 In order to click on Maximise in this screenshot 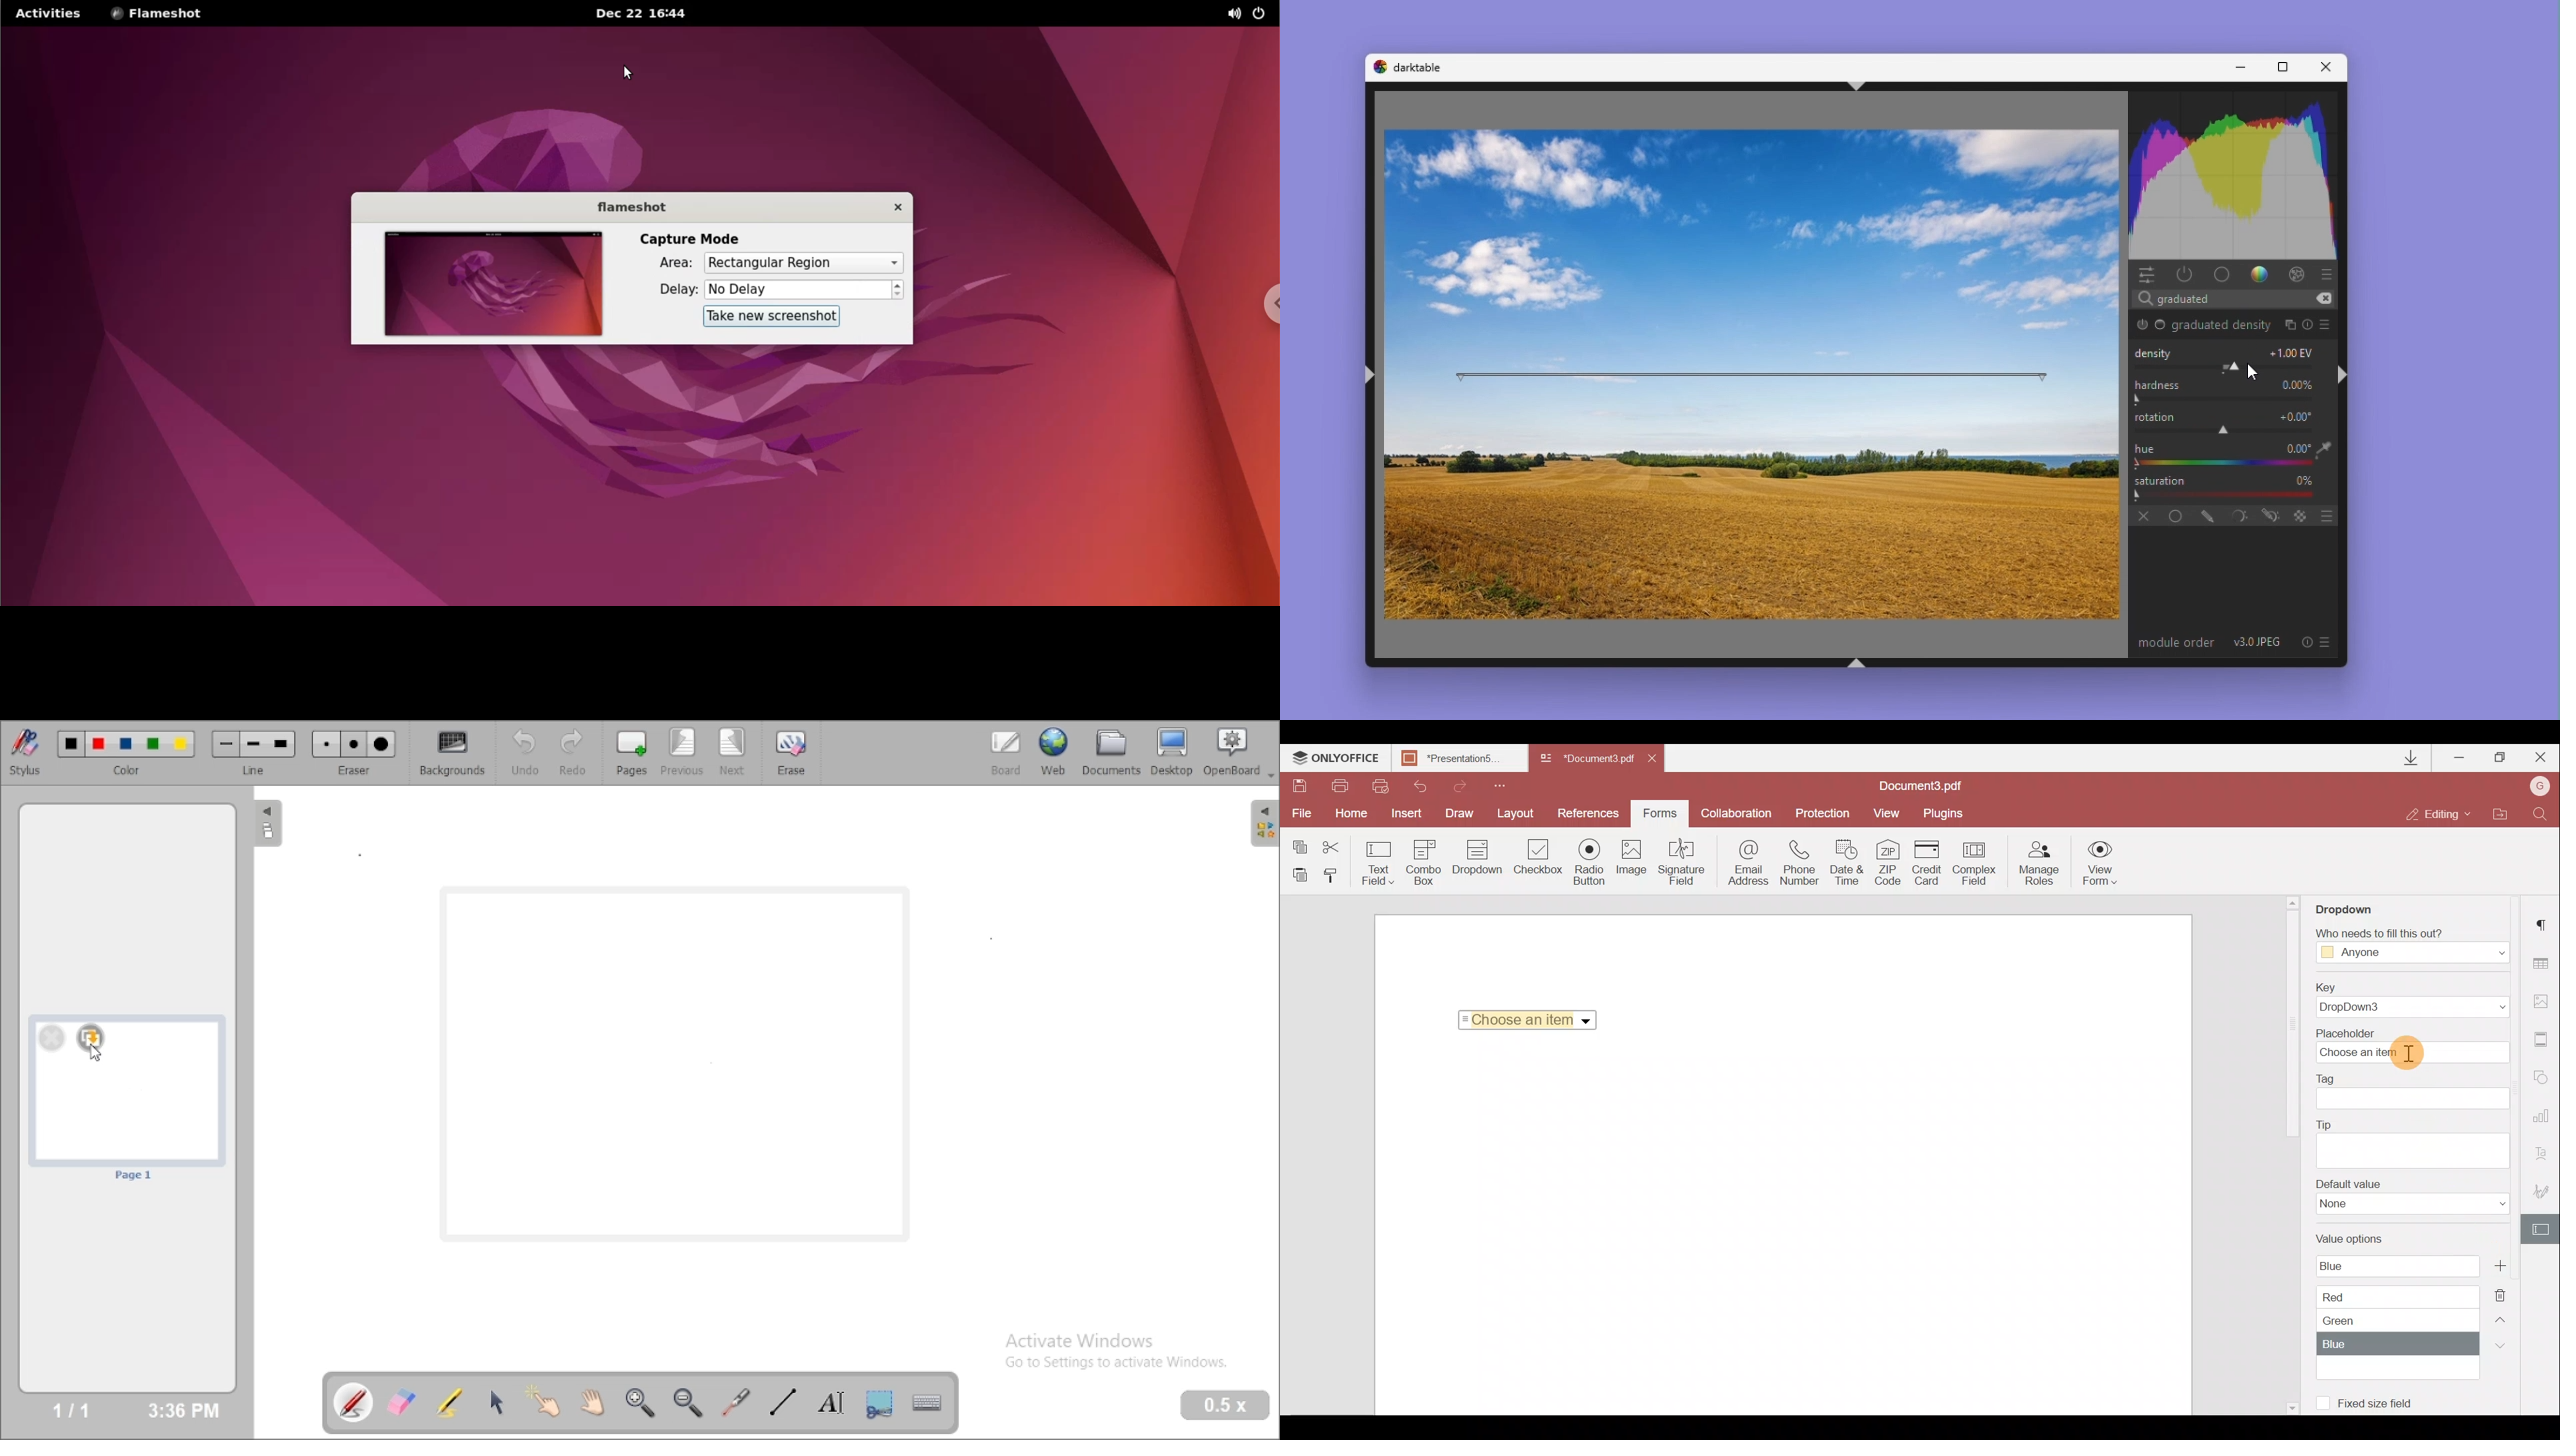, I will do `click(2279, 68)`.